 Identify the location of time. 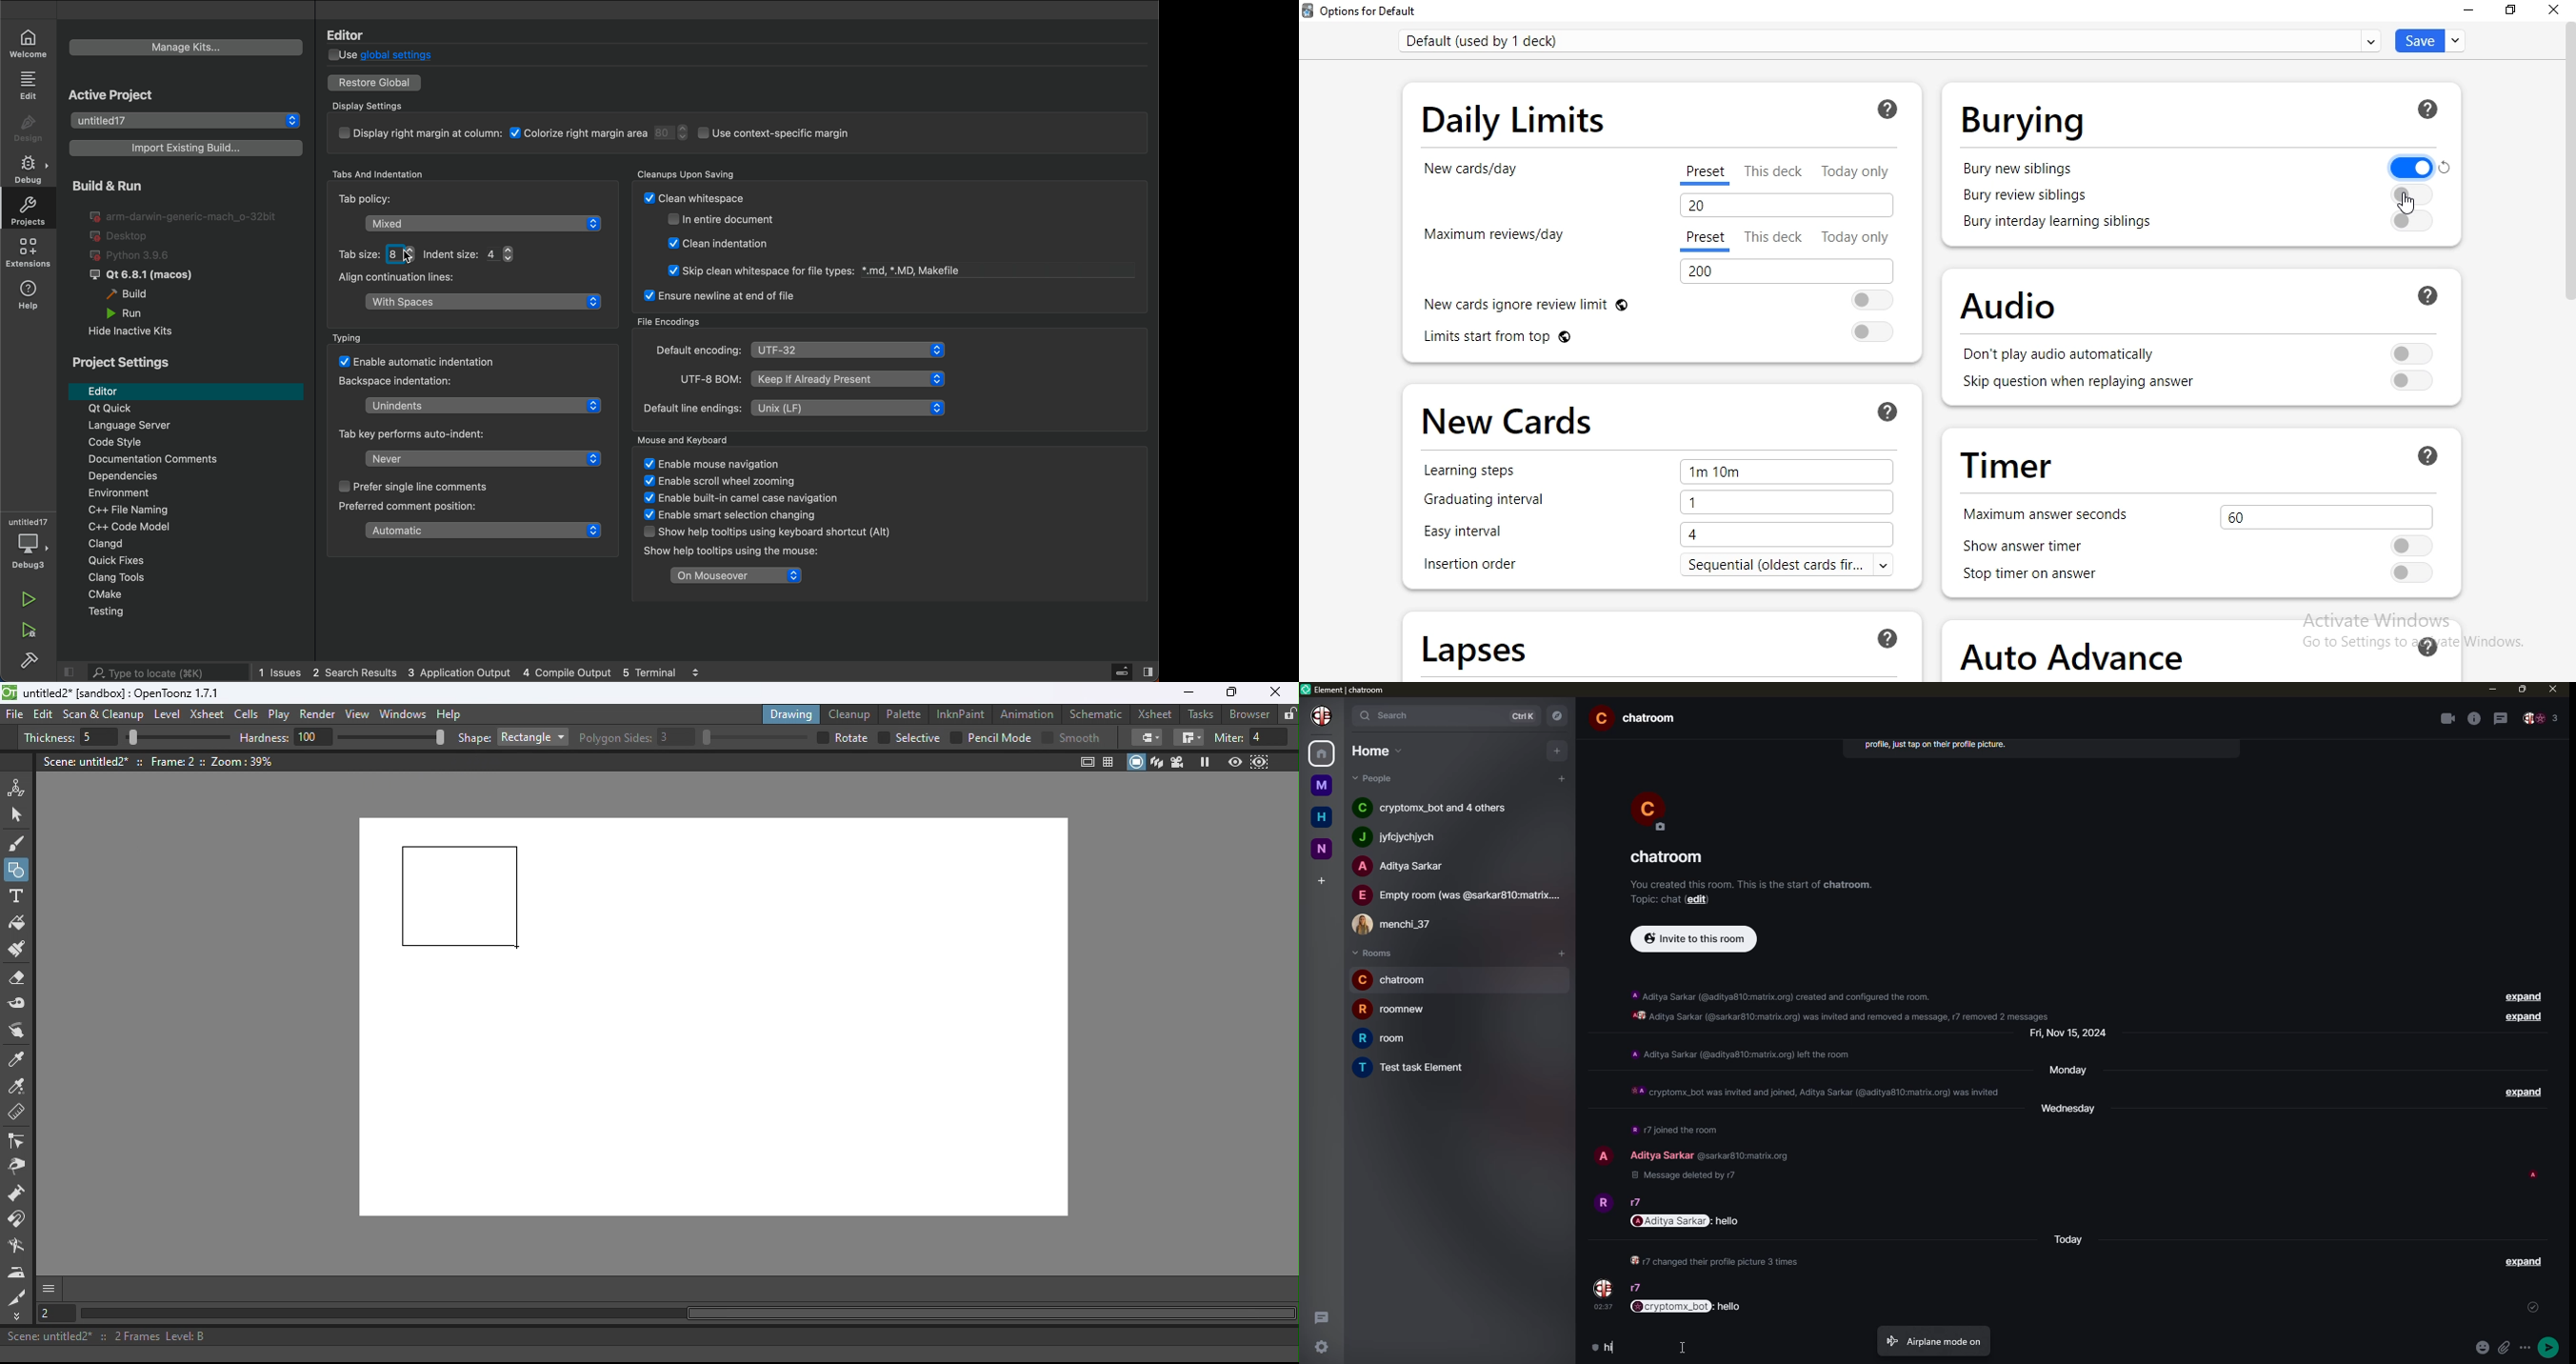
(1605, 1308).